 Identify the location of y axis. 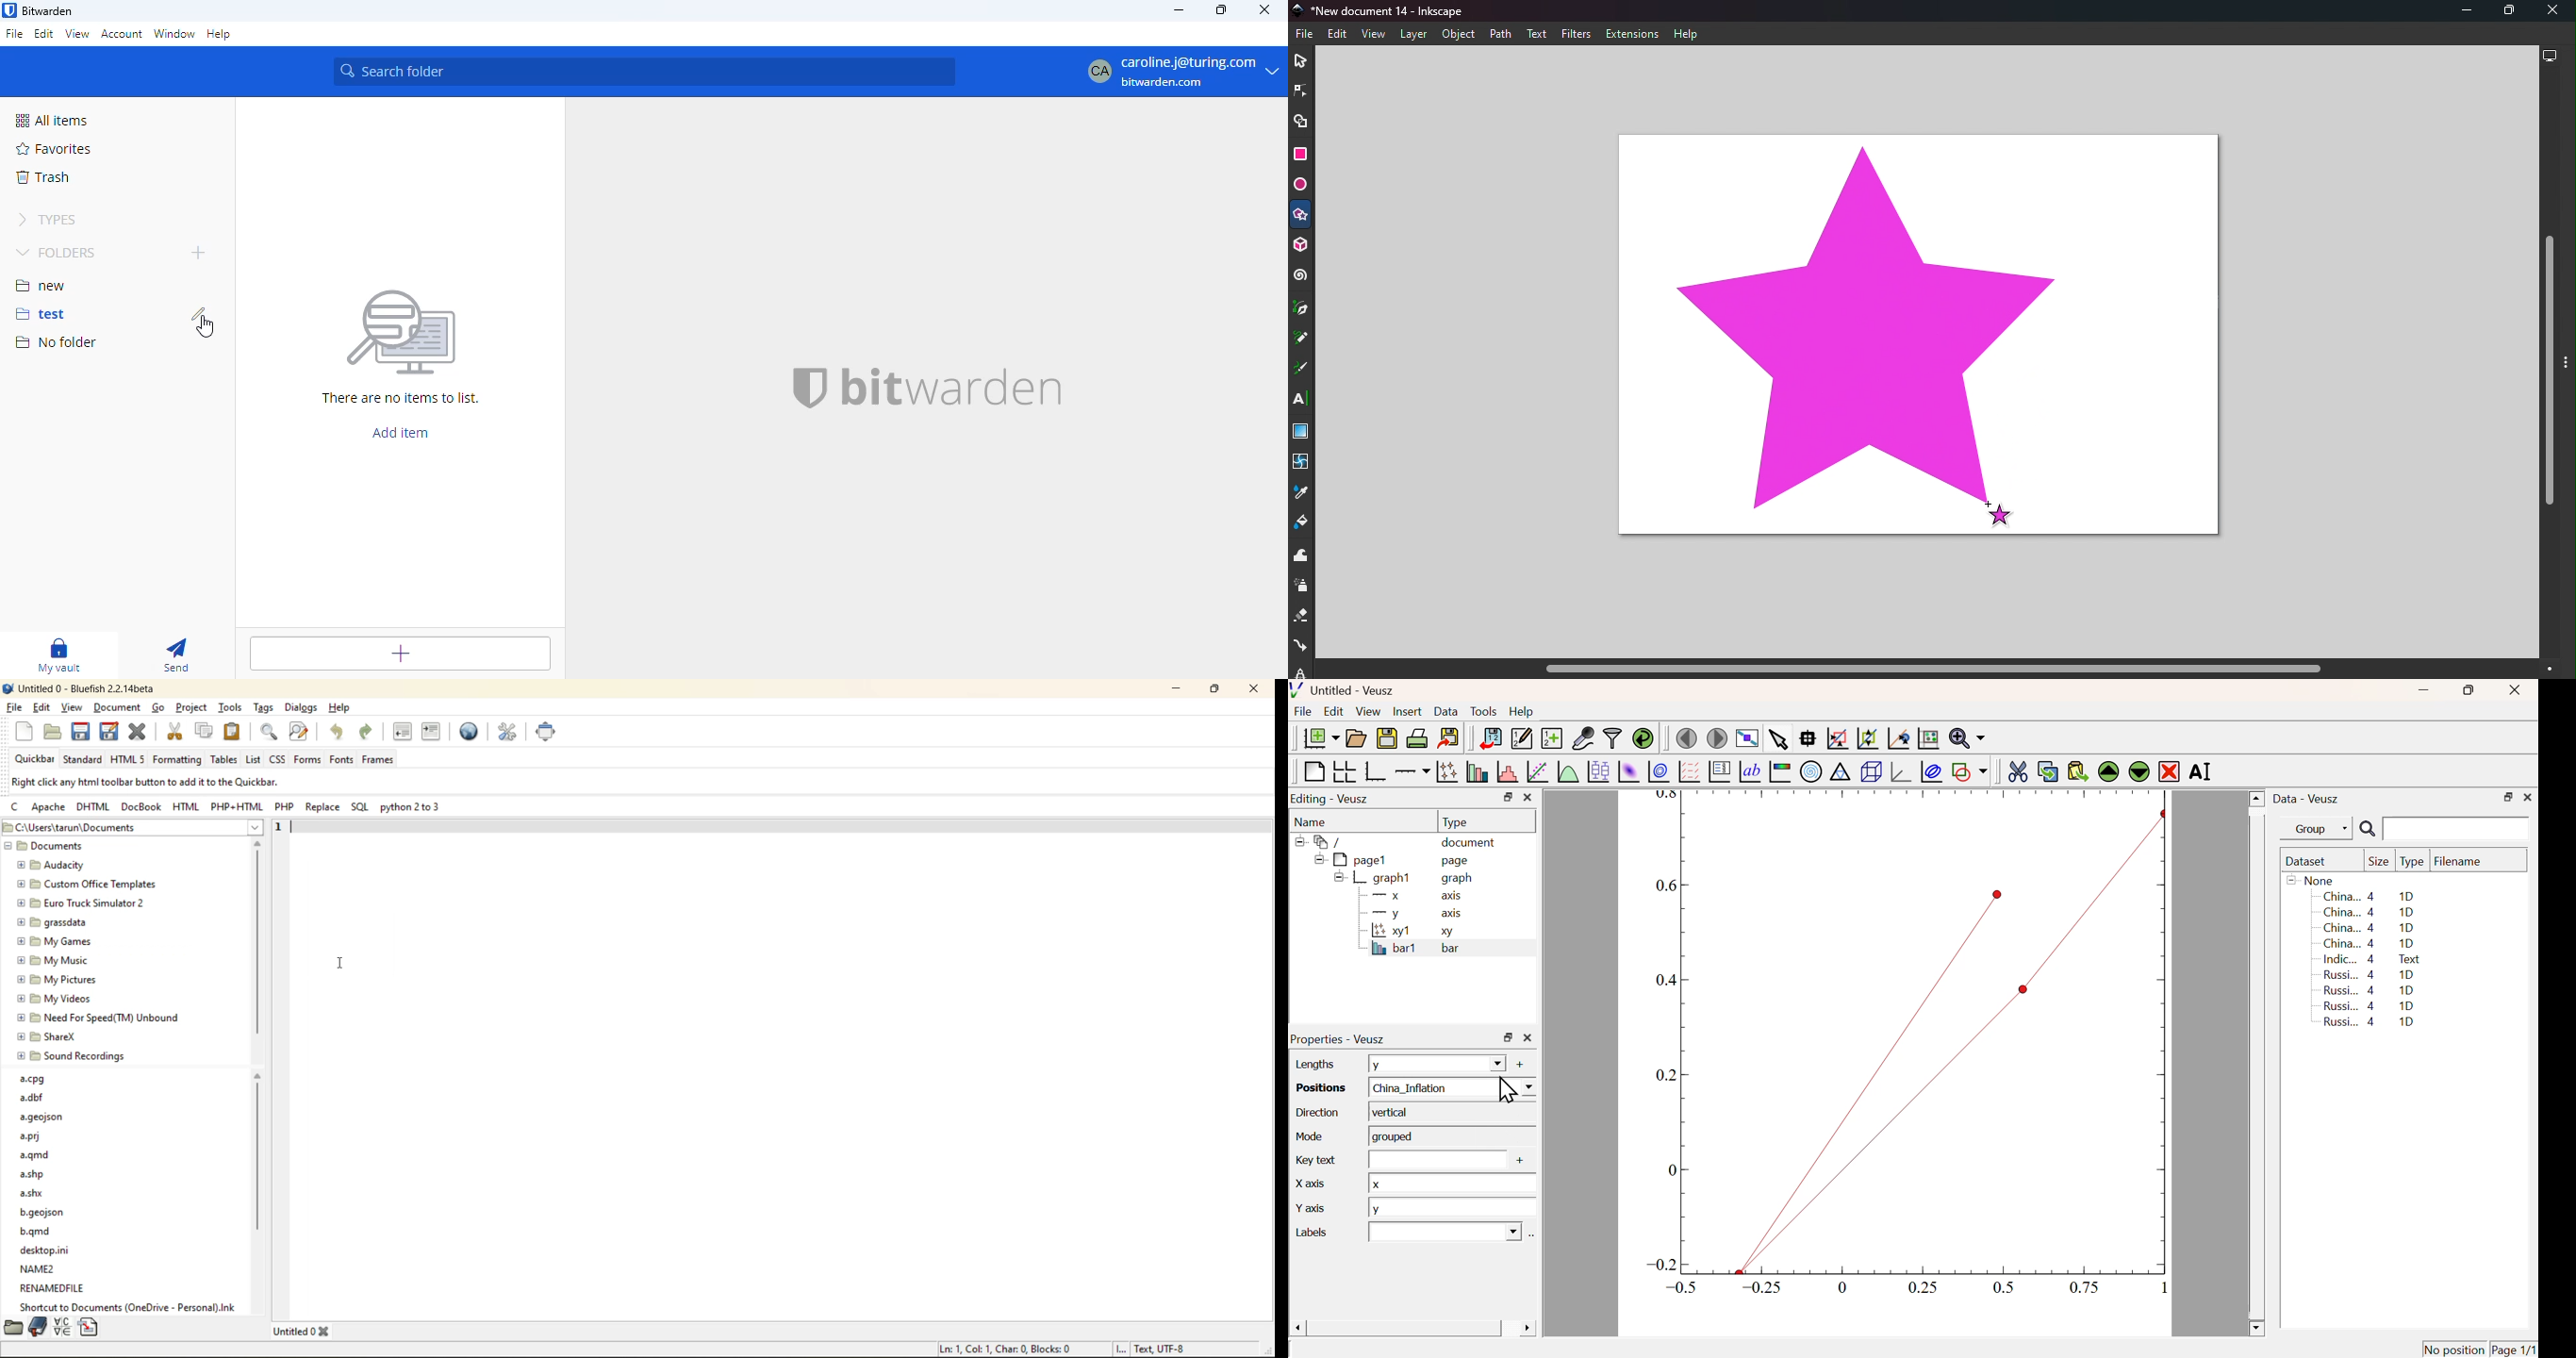
(1410, 913).